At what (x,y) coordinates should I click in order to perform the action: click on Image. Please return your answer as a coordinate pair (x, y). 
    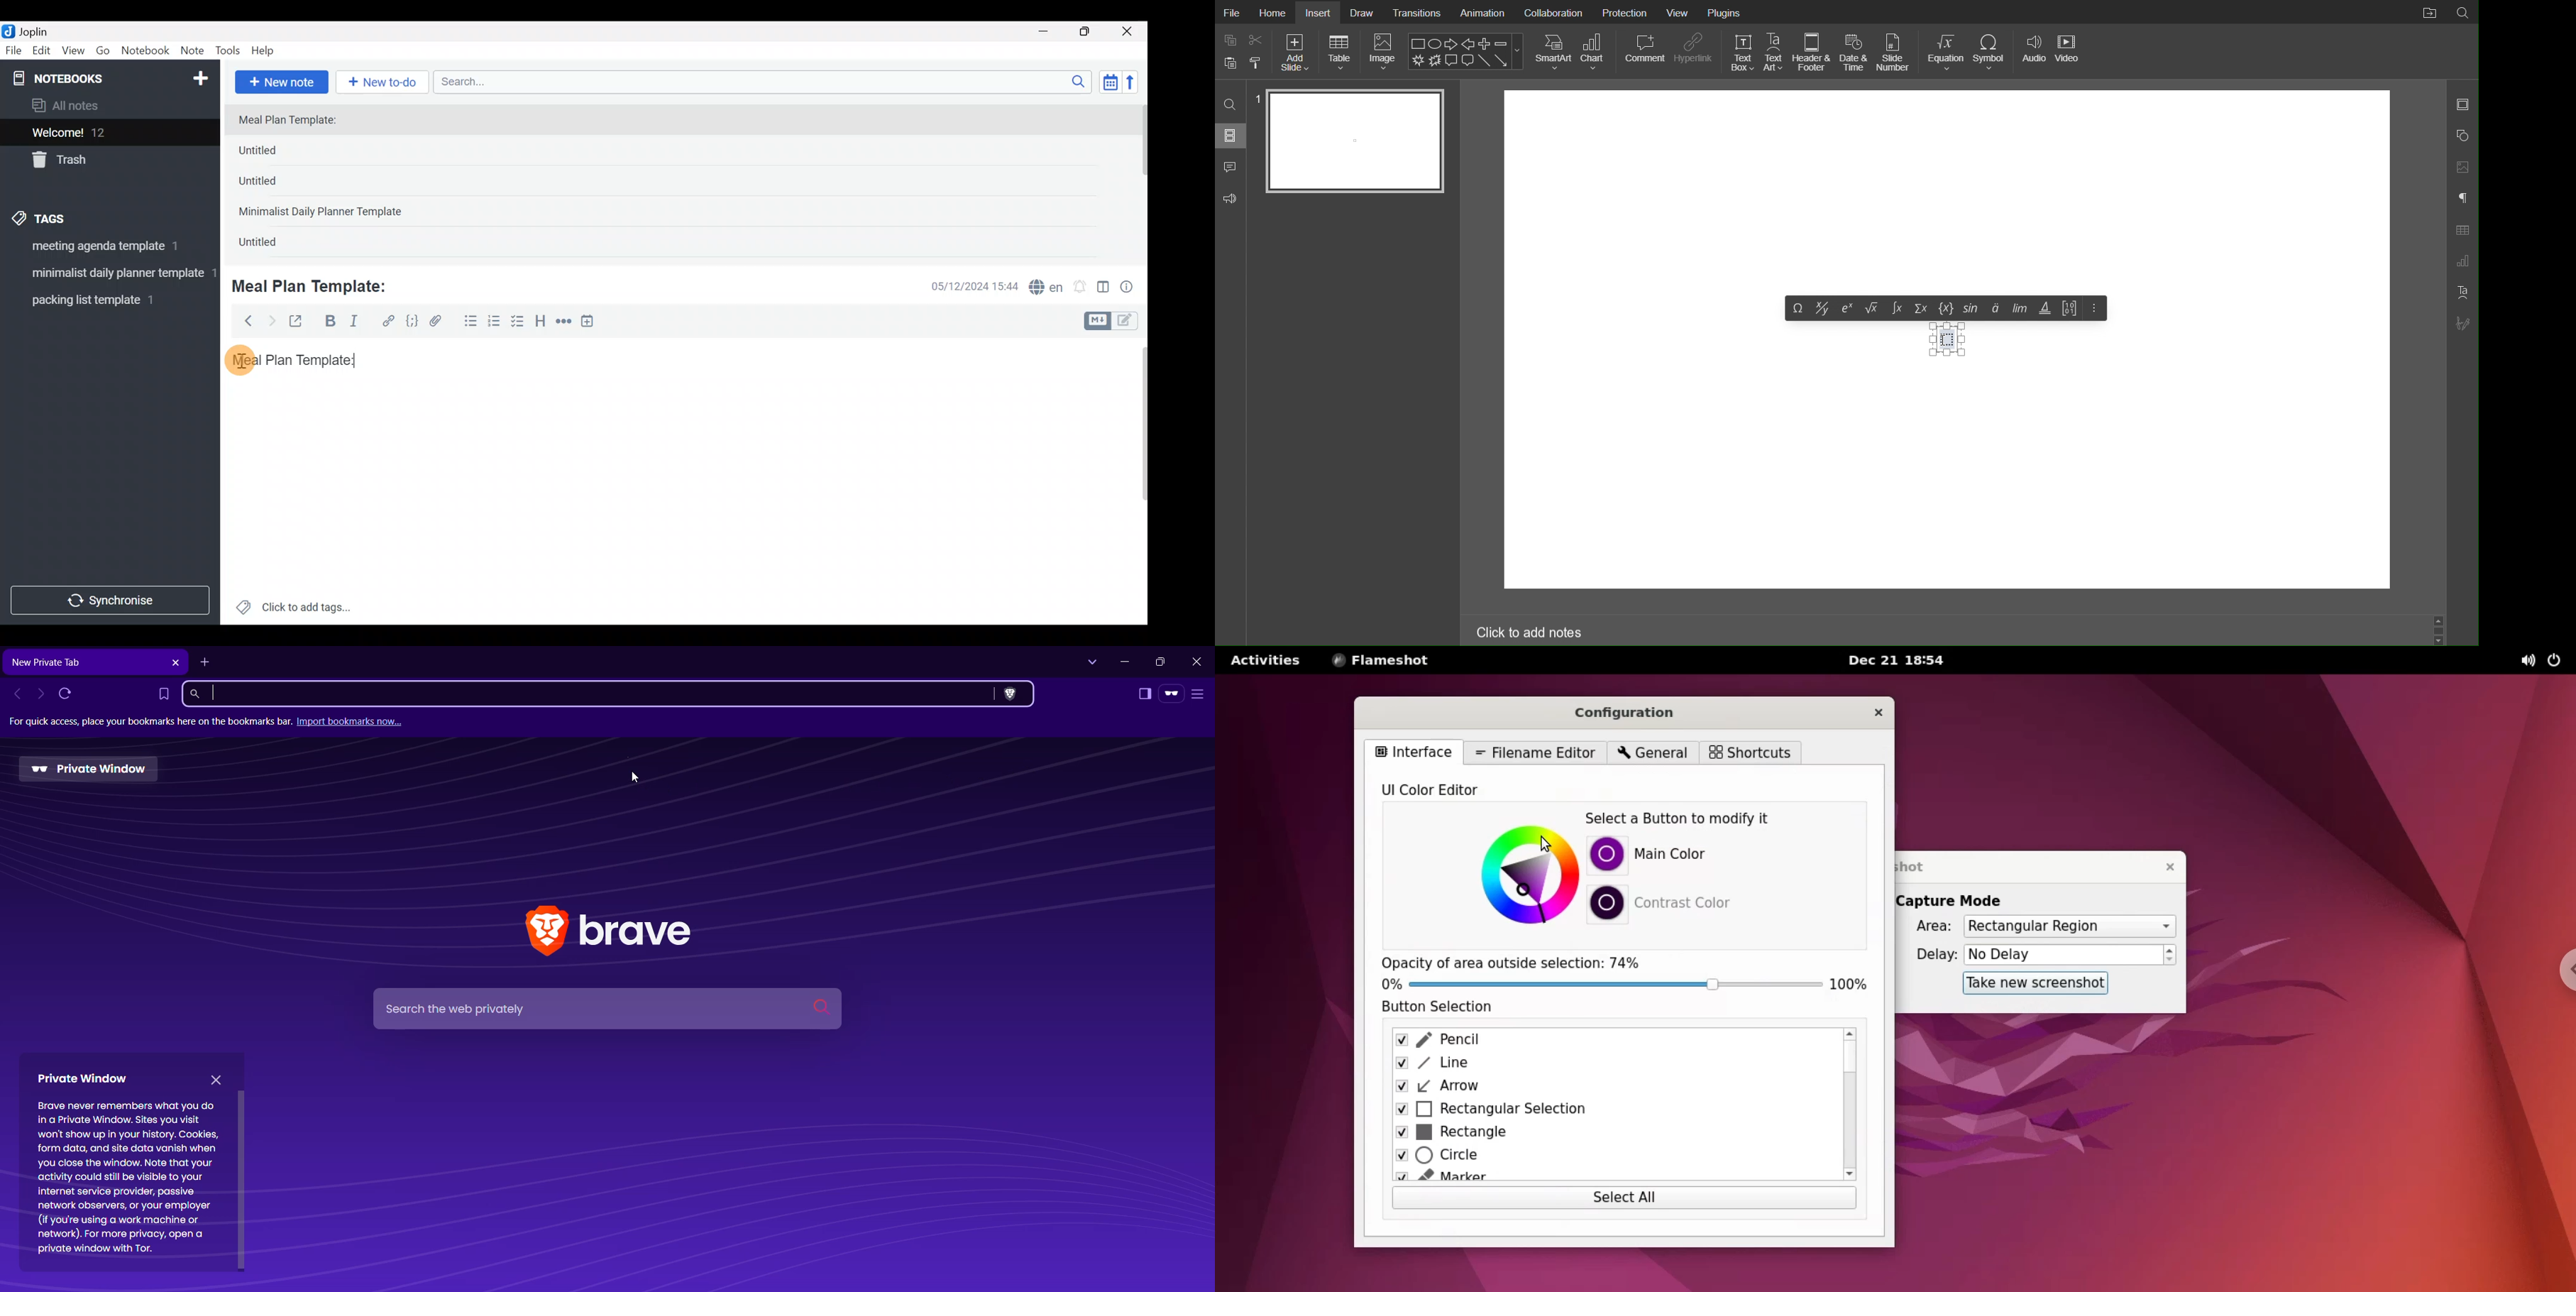
    Looking at the image, I should click on (1381, 53).